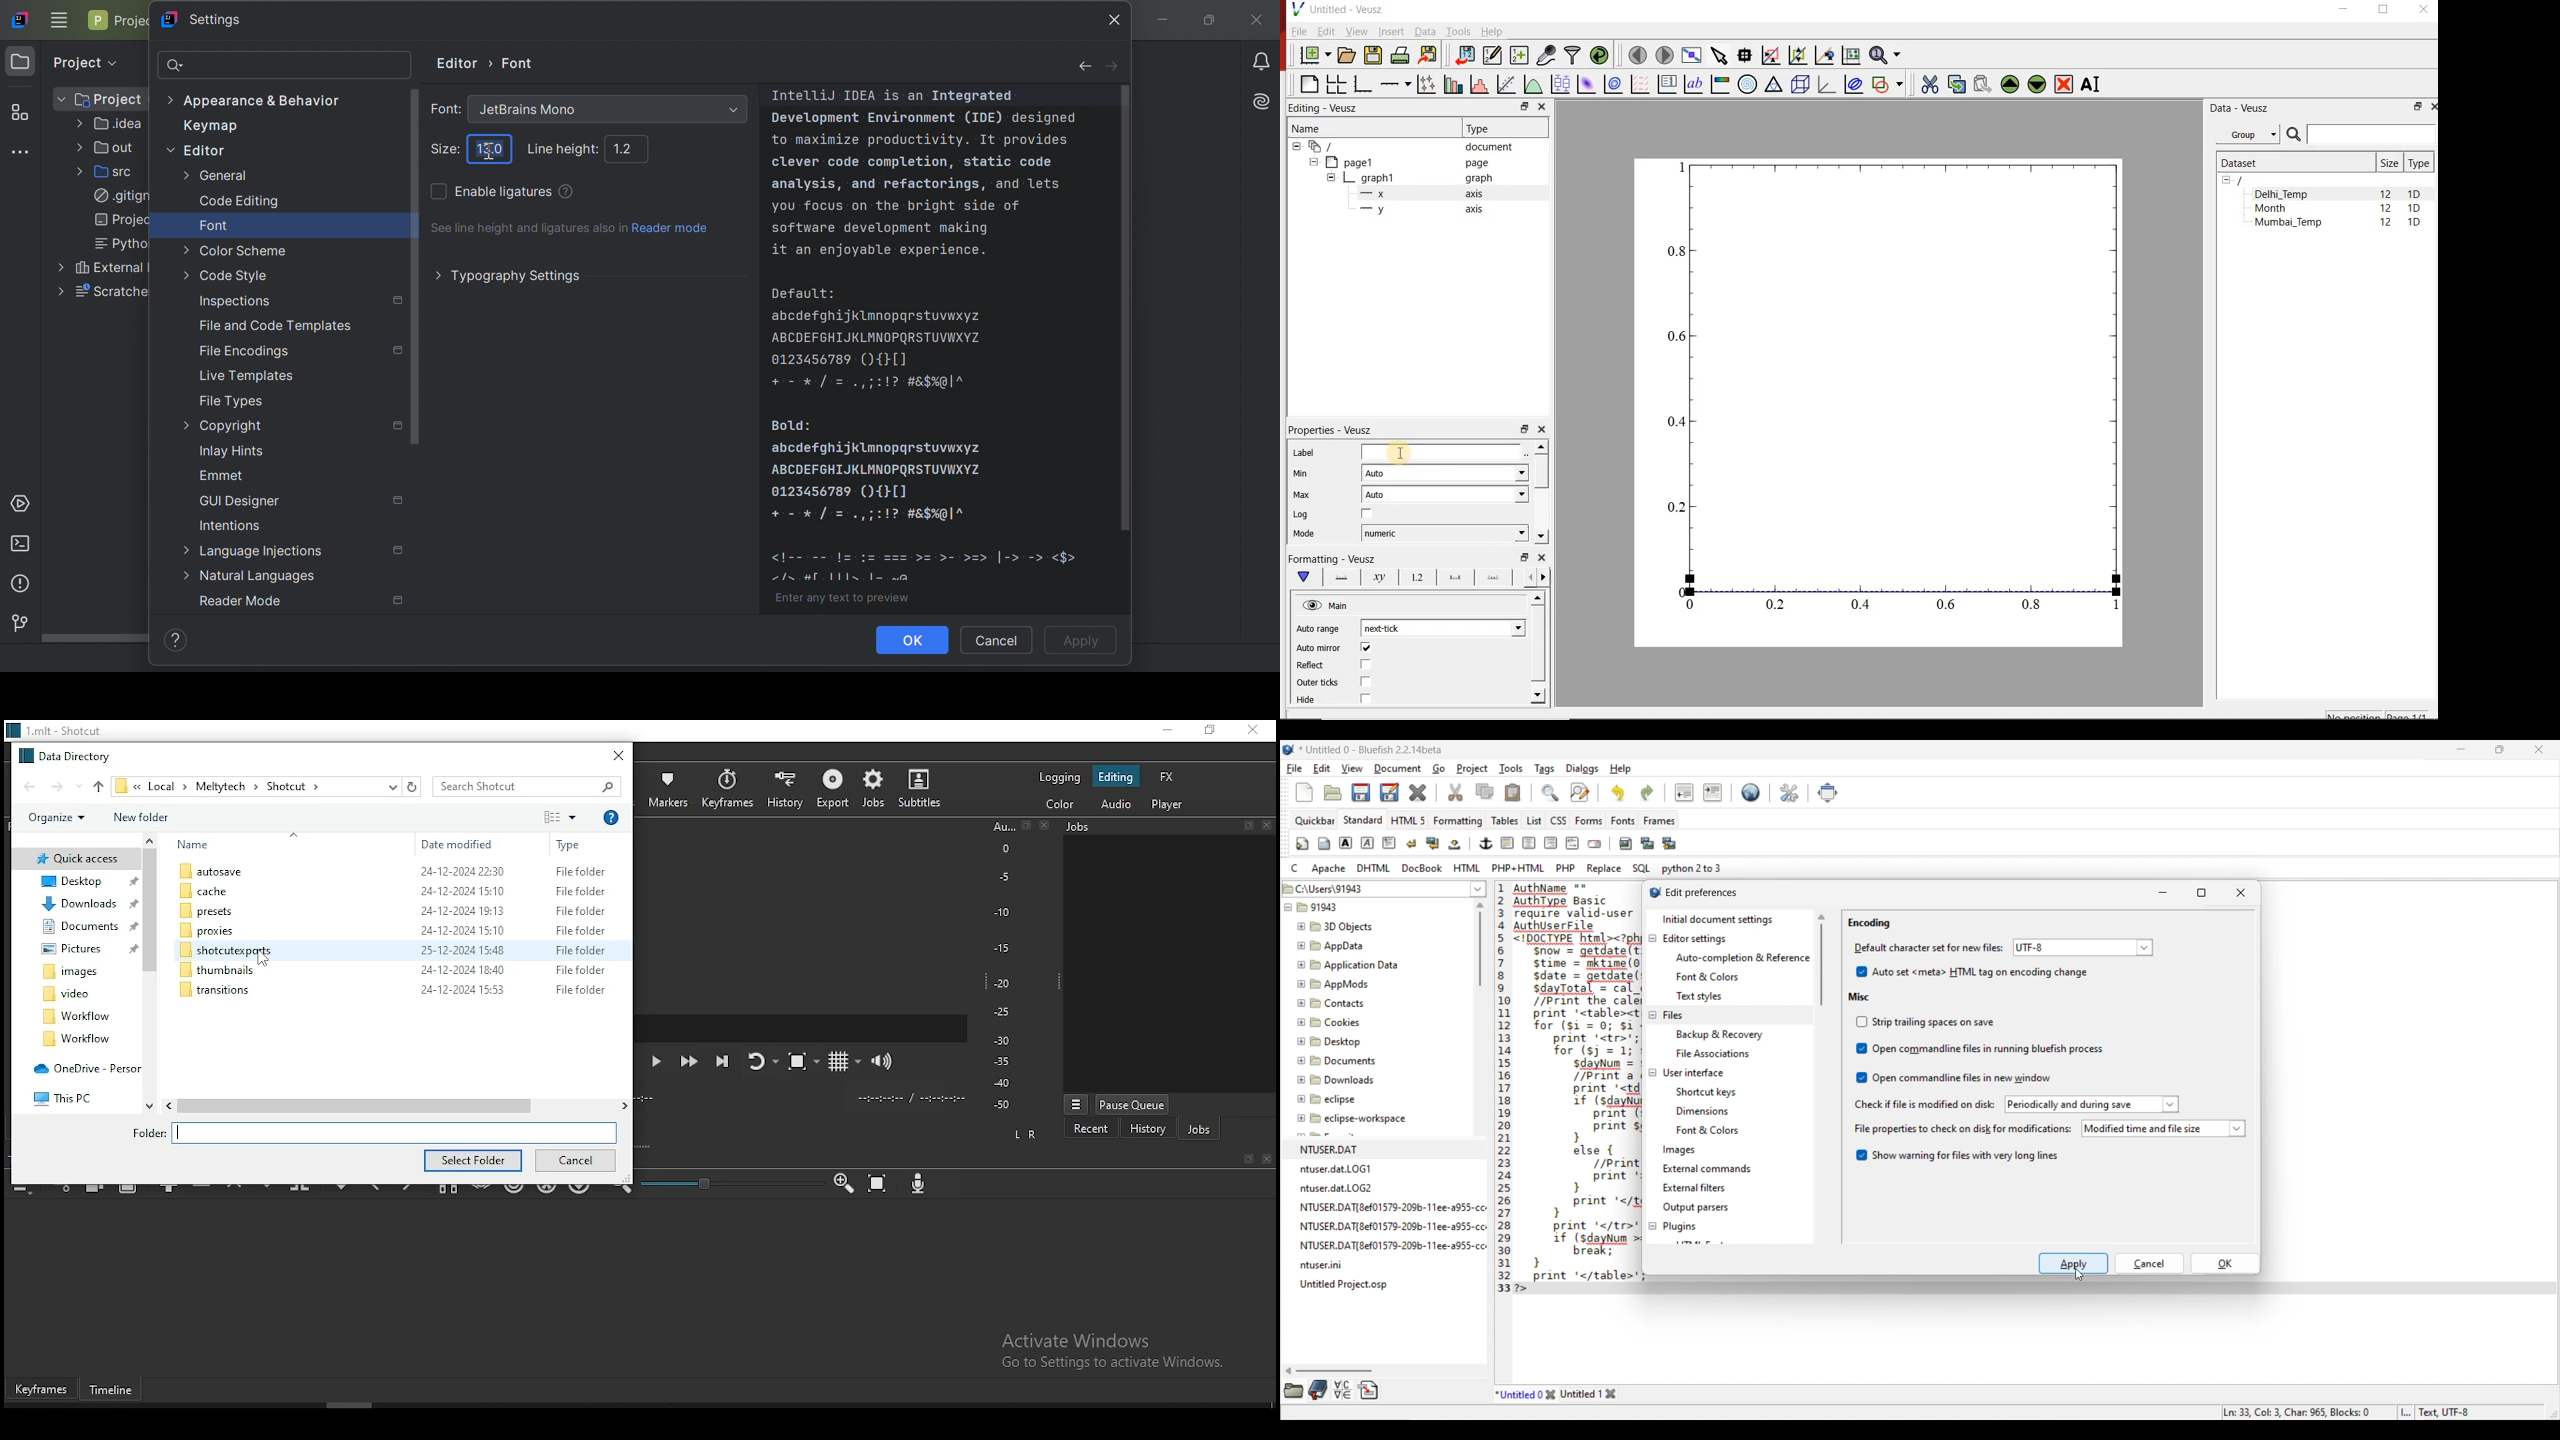  Describe the element at coordinates (1075, 1103) in the screenshot. I see `view more` at that location.